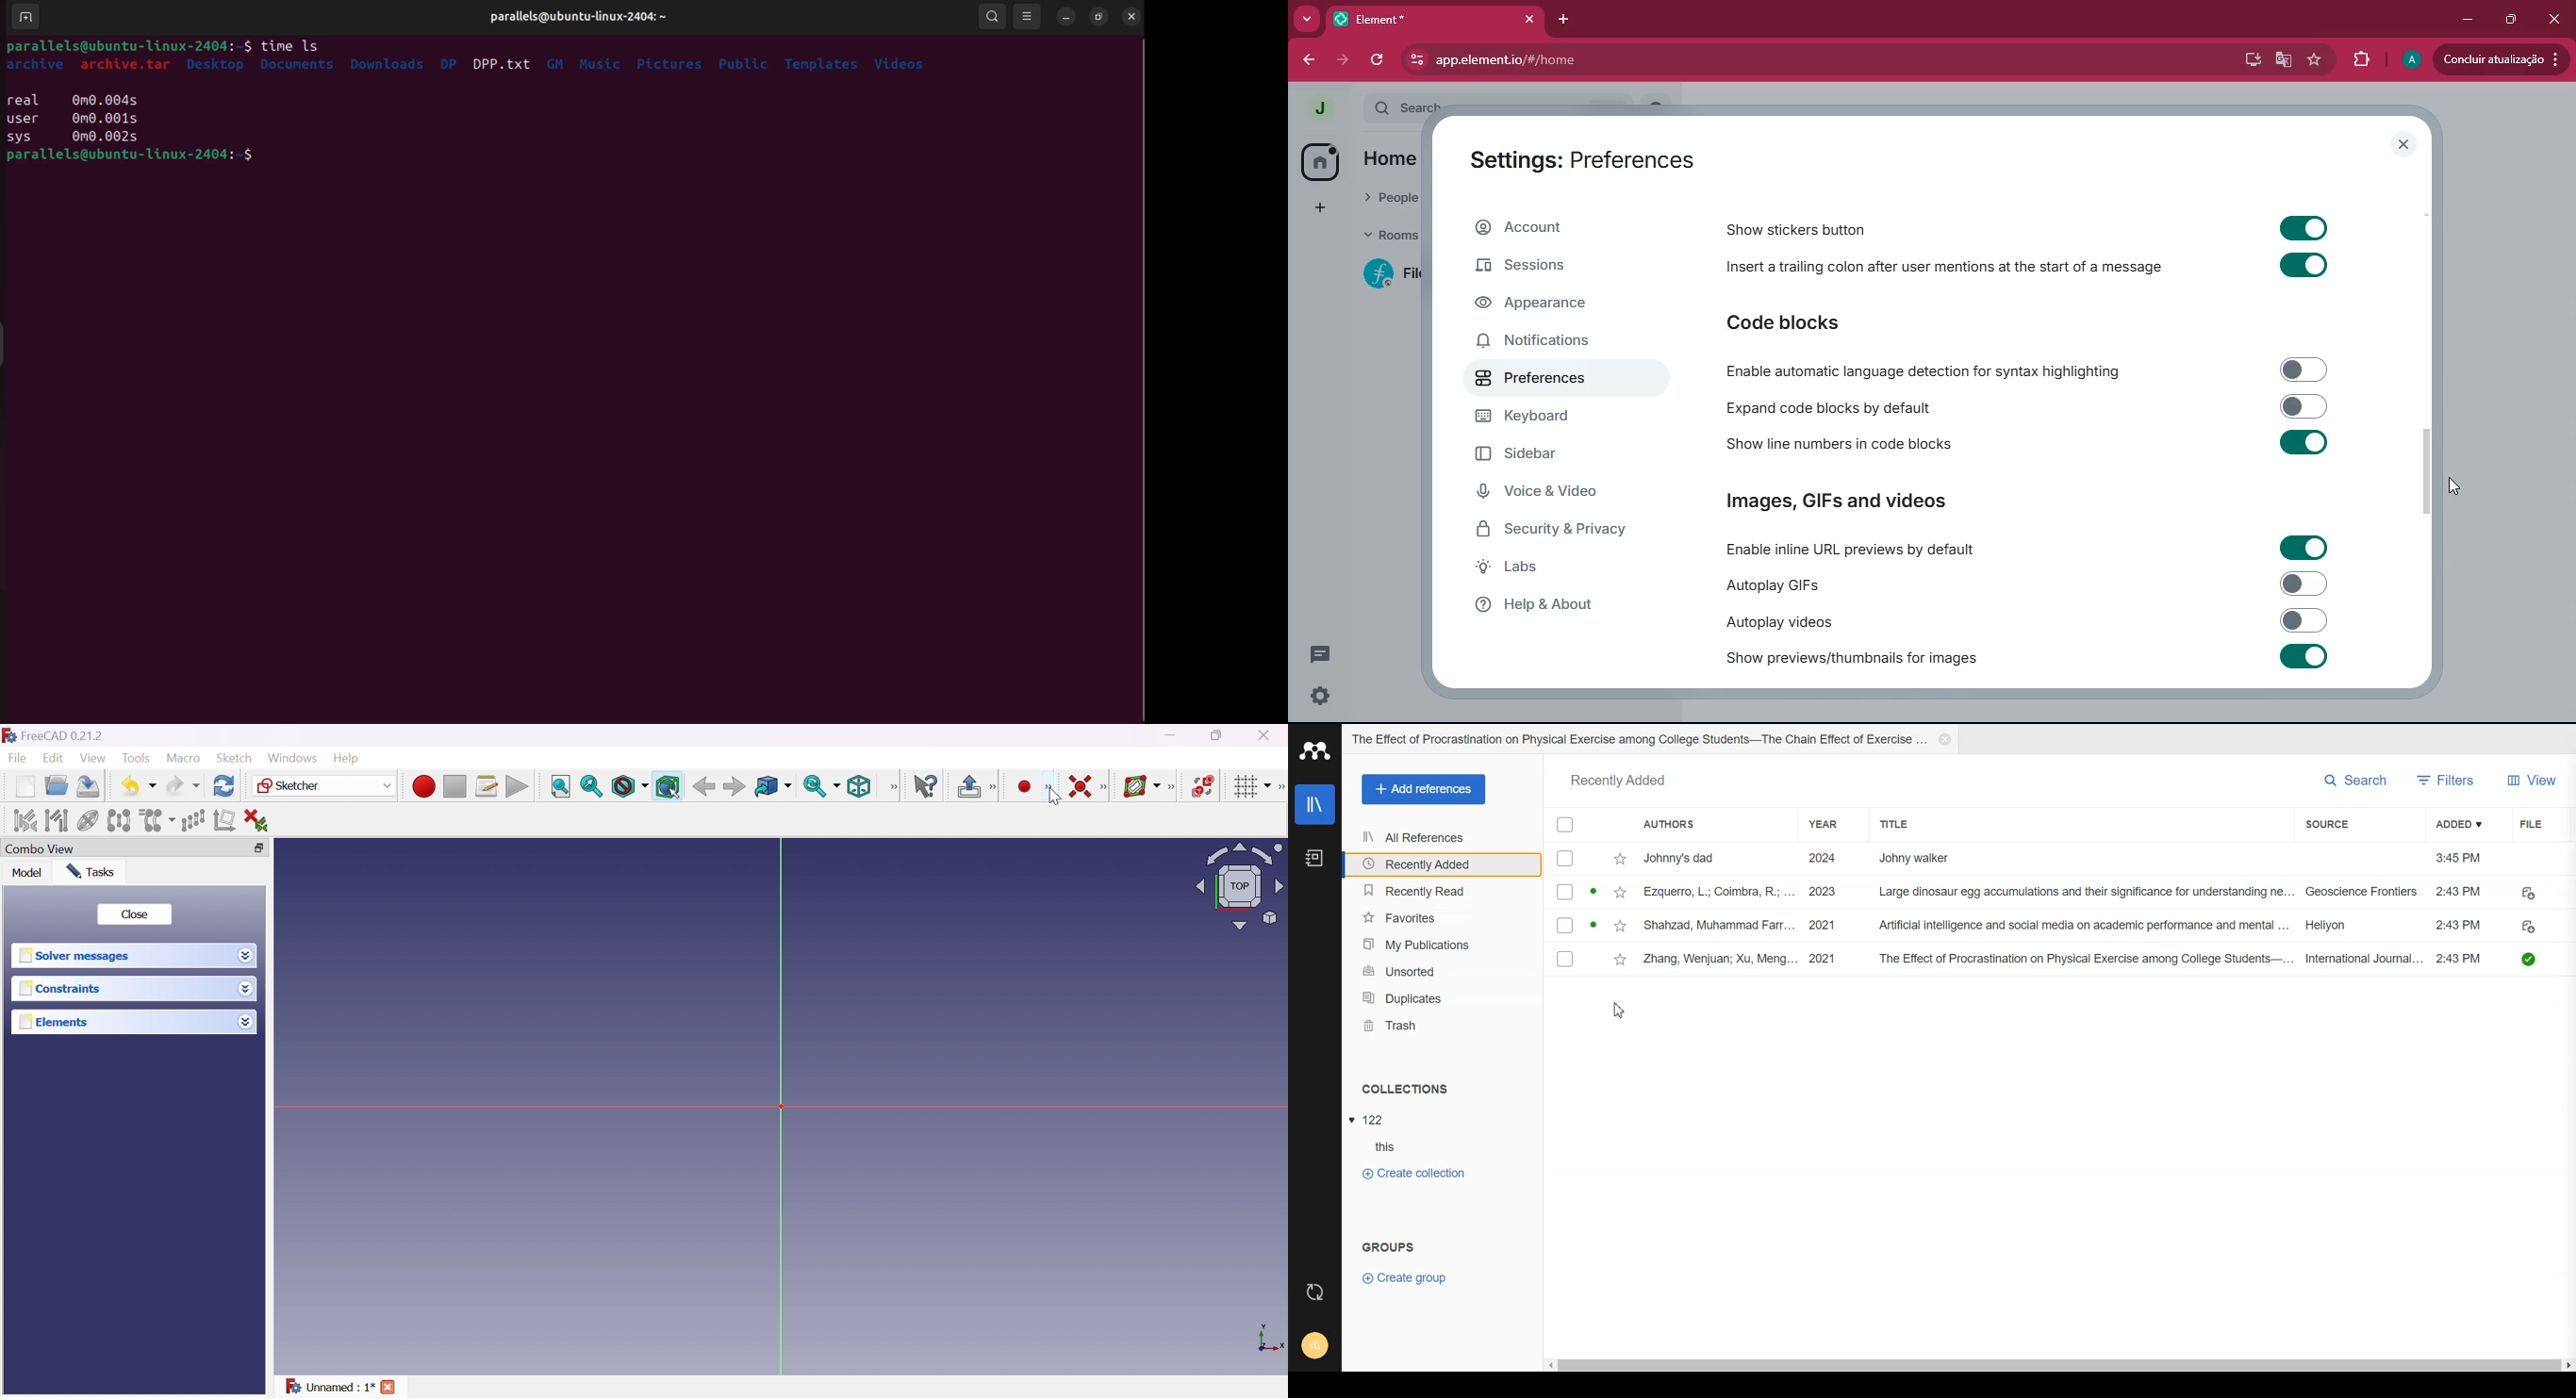 The width and height of the screenshot is (2576, 1400). I want to click on google translate, so click(2280, 62).